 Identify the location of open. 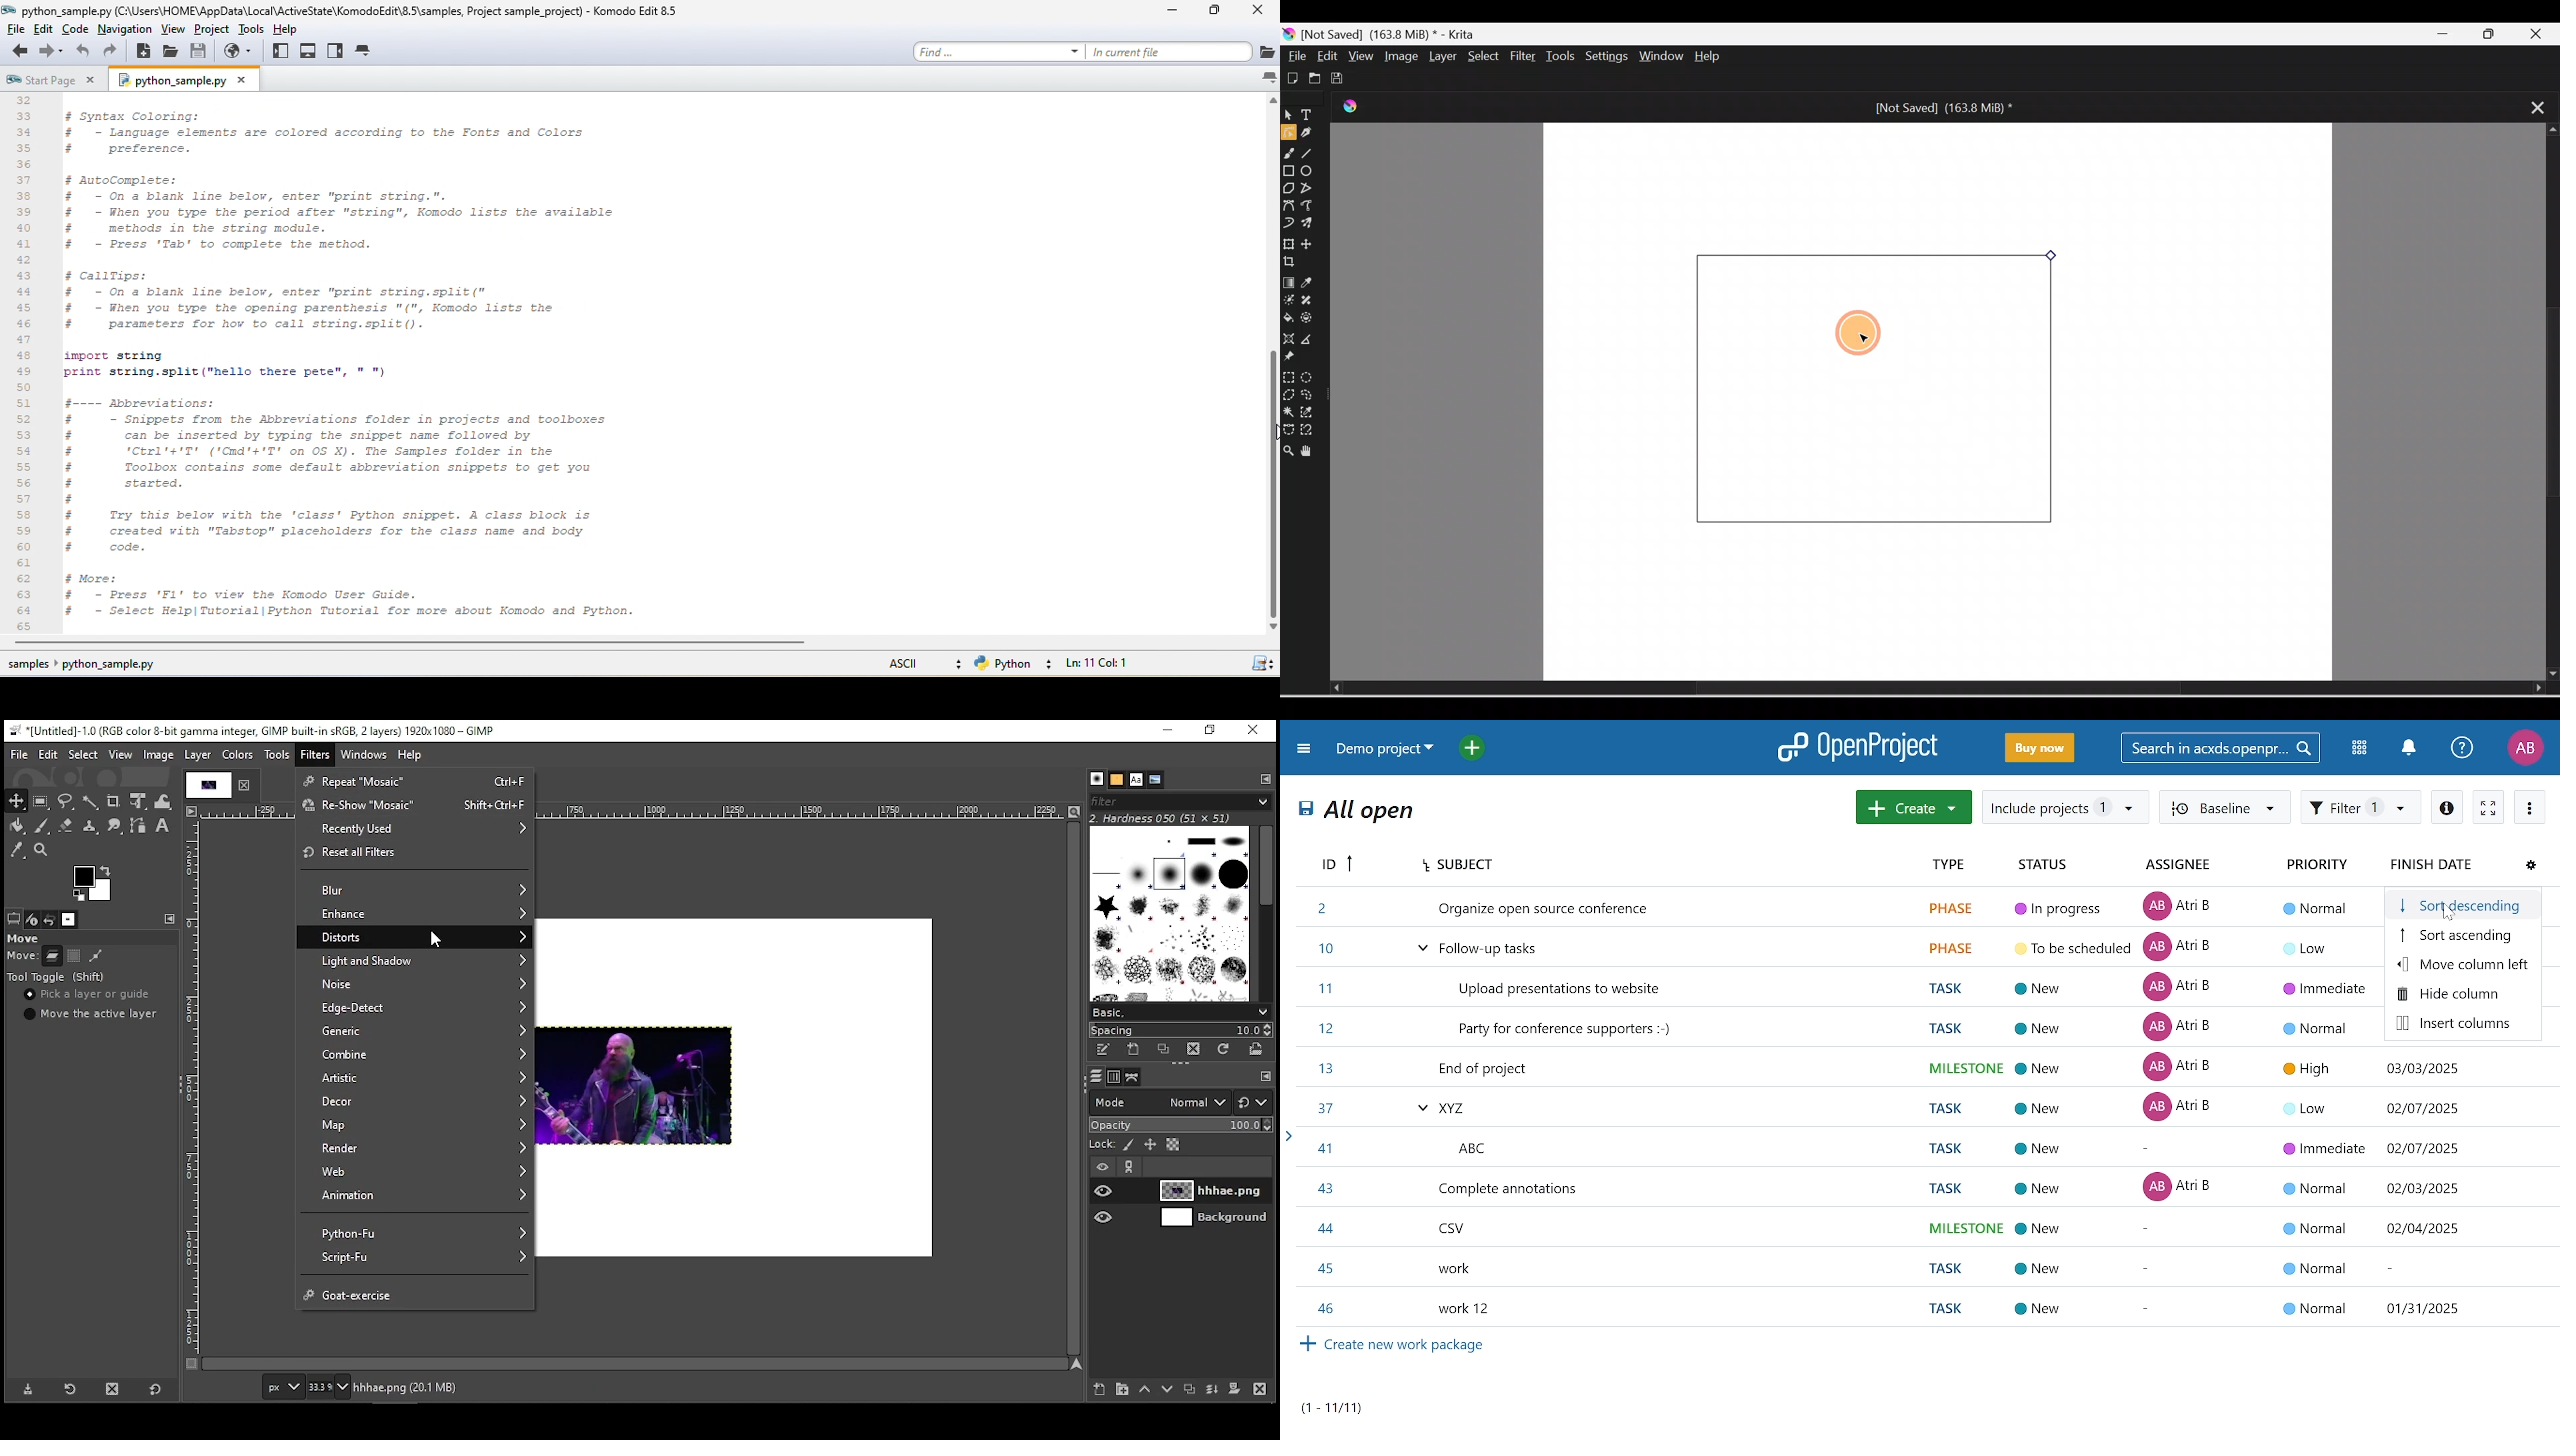
(174, 53).